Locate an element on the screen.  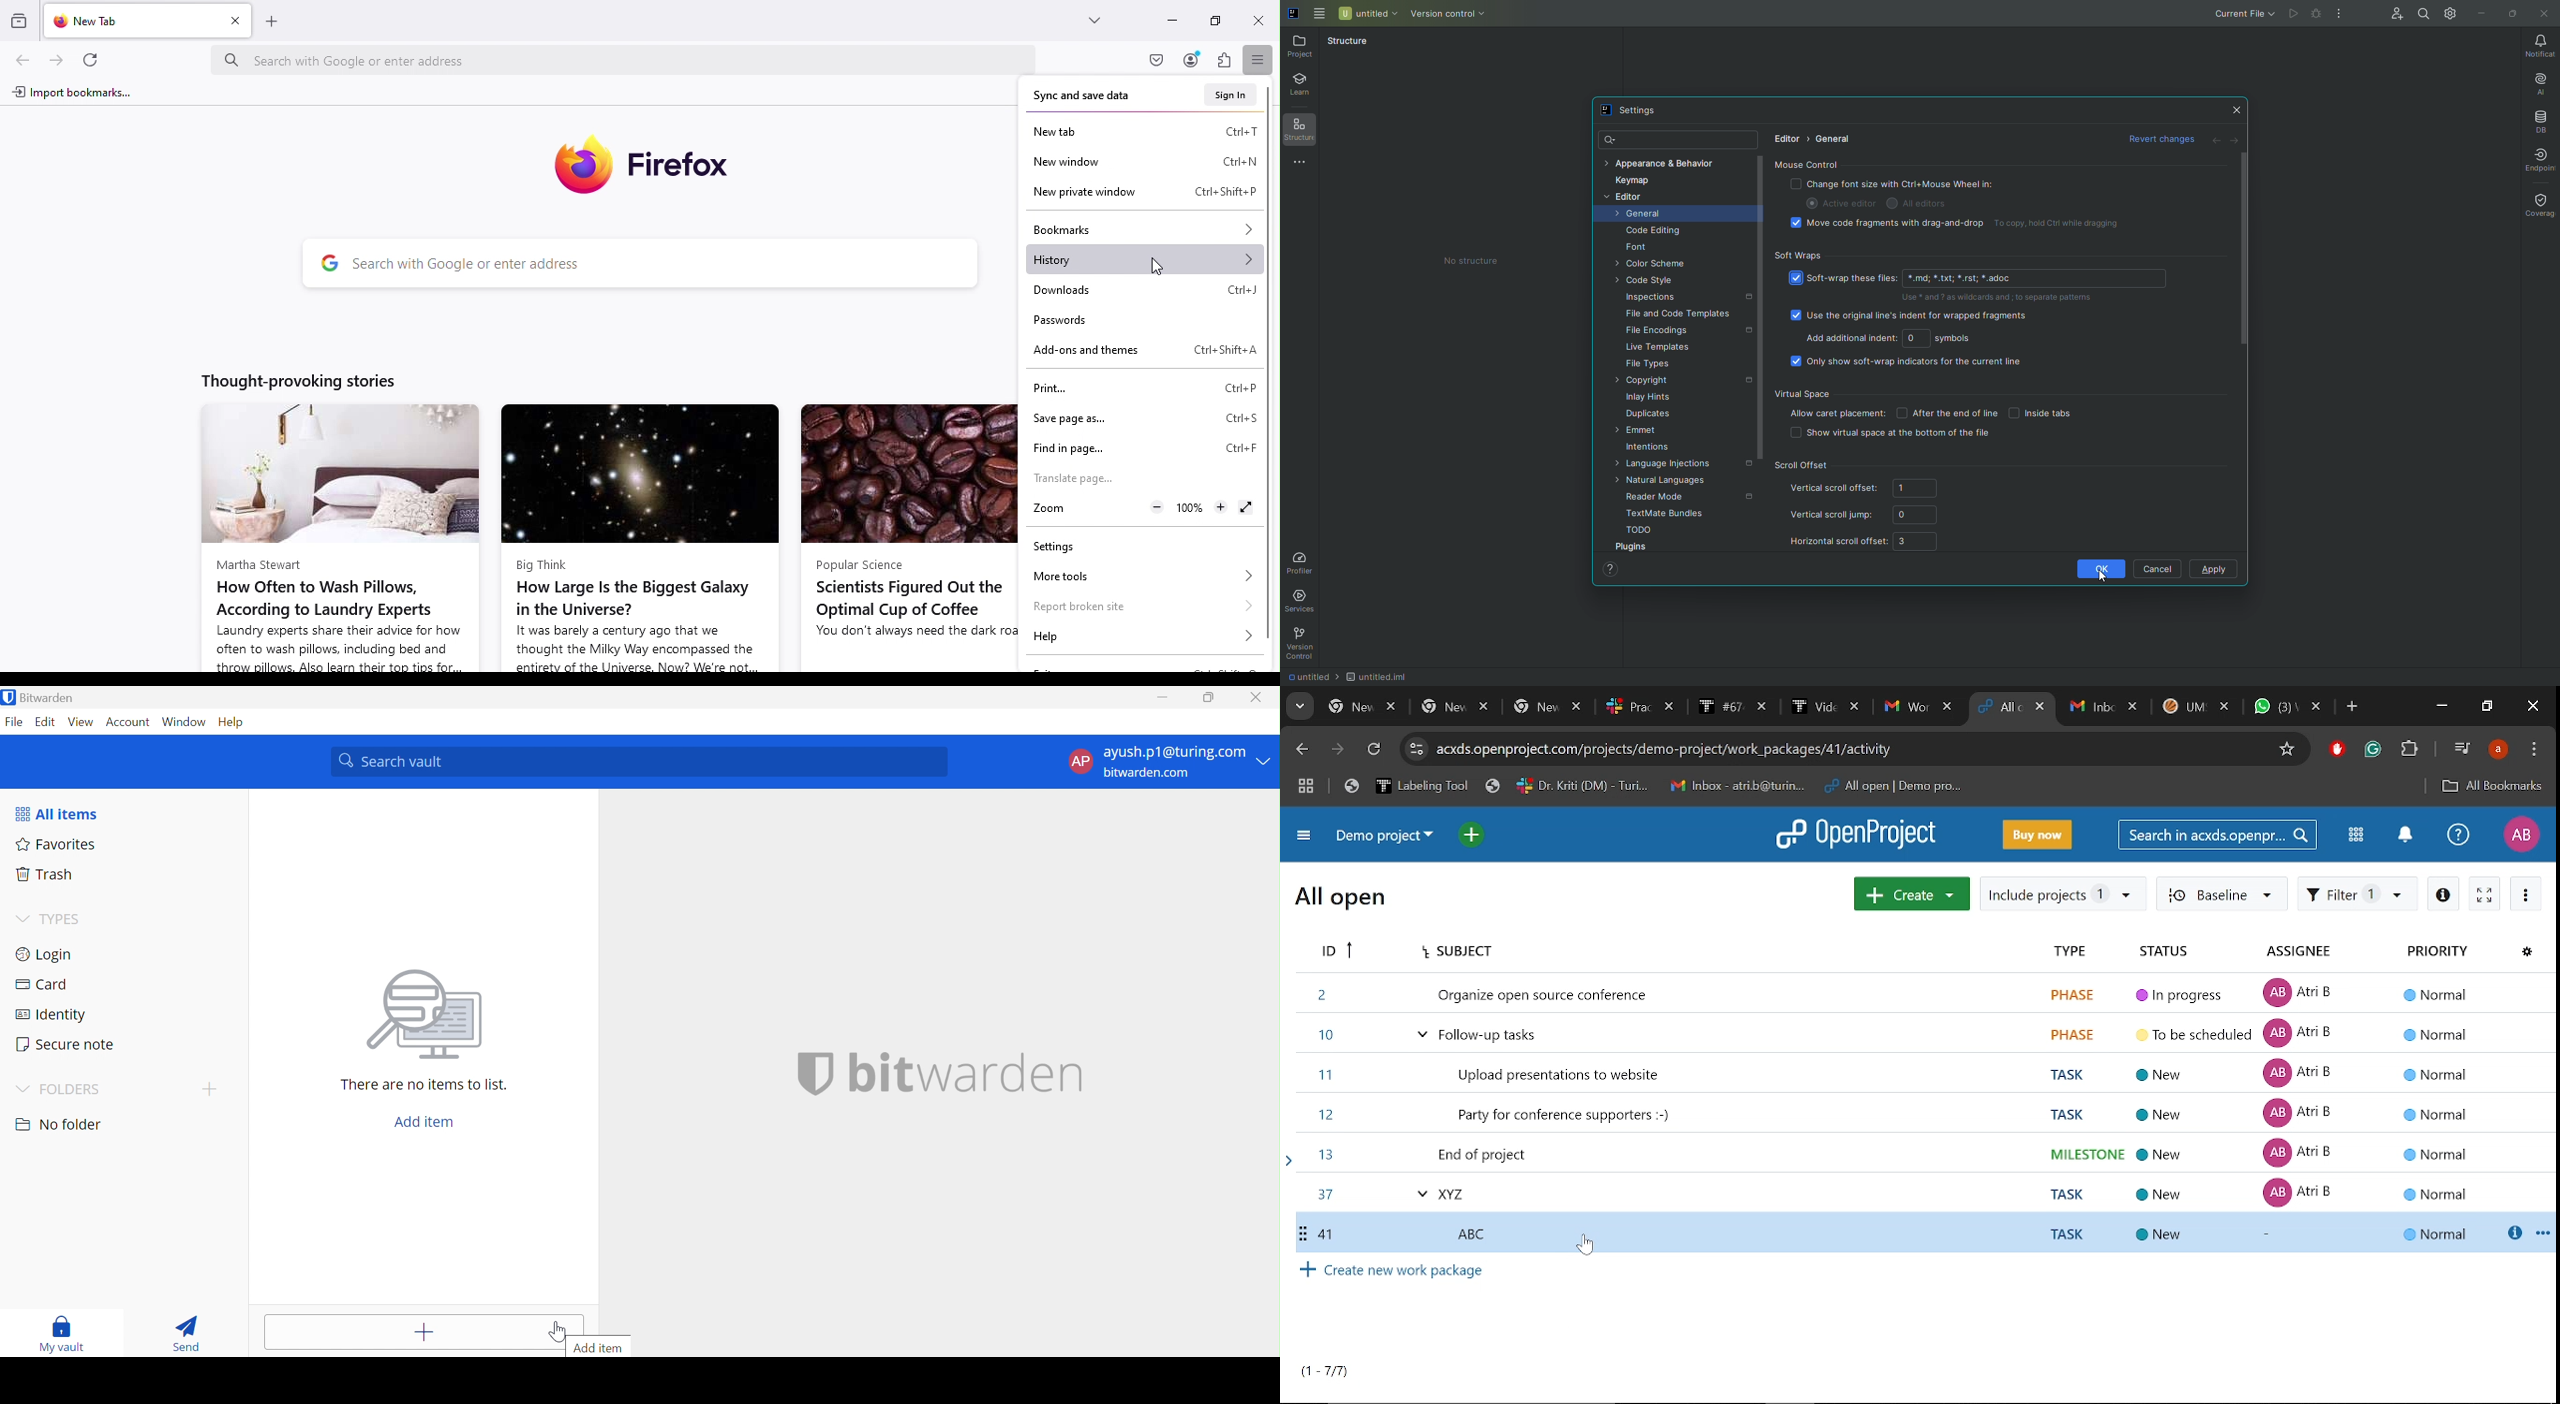
Minimize is located at coordinates (2484, 13).